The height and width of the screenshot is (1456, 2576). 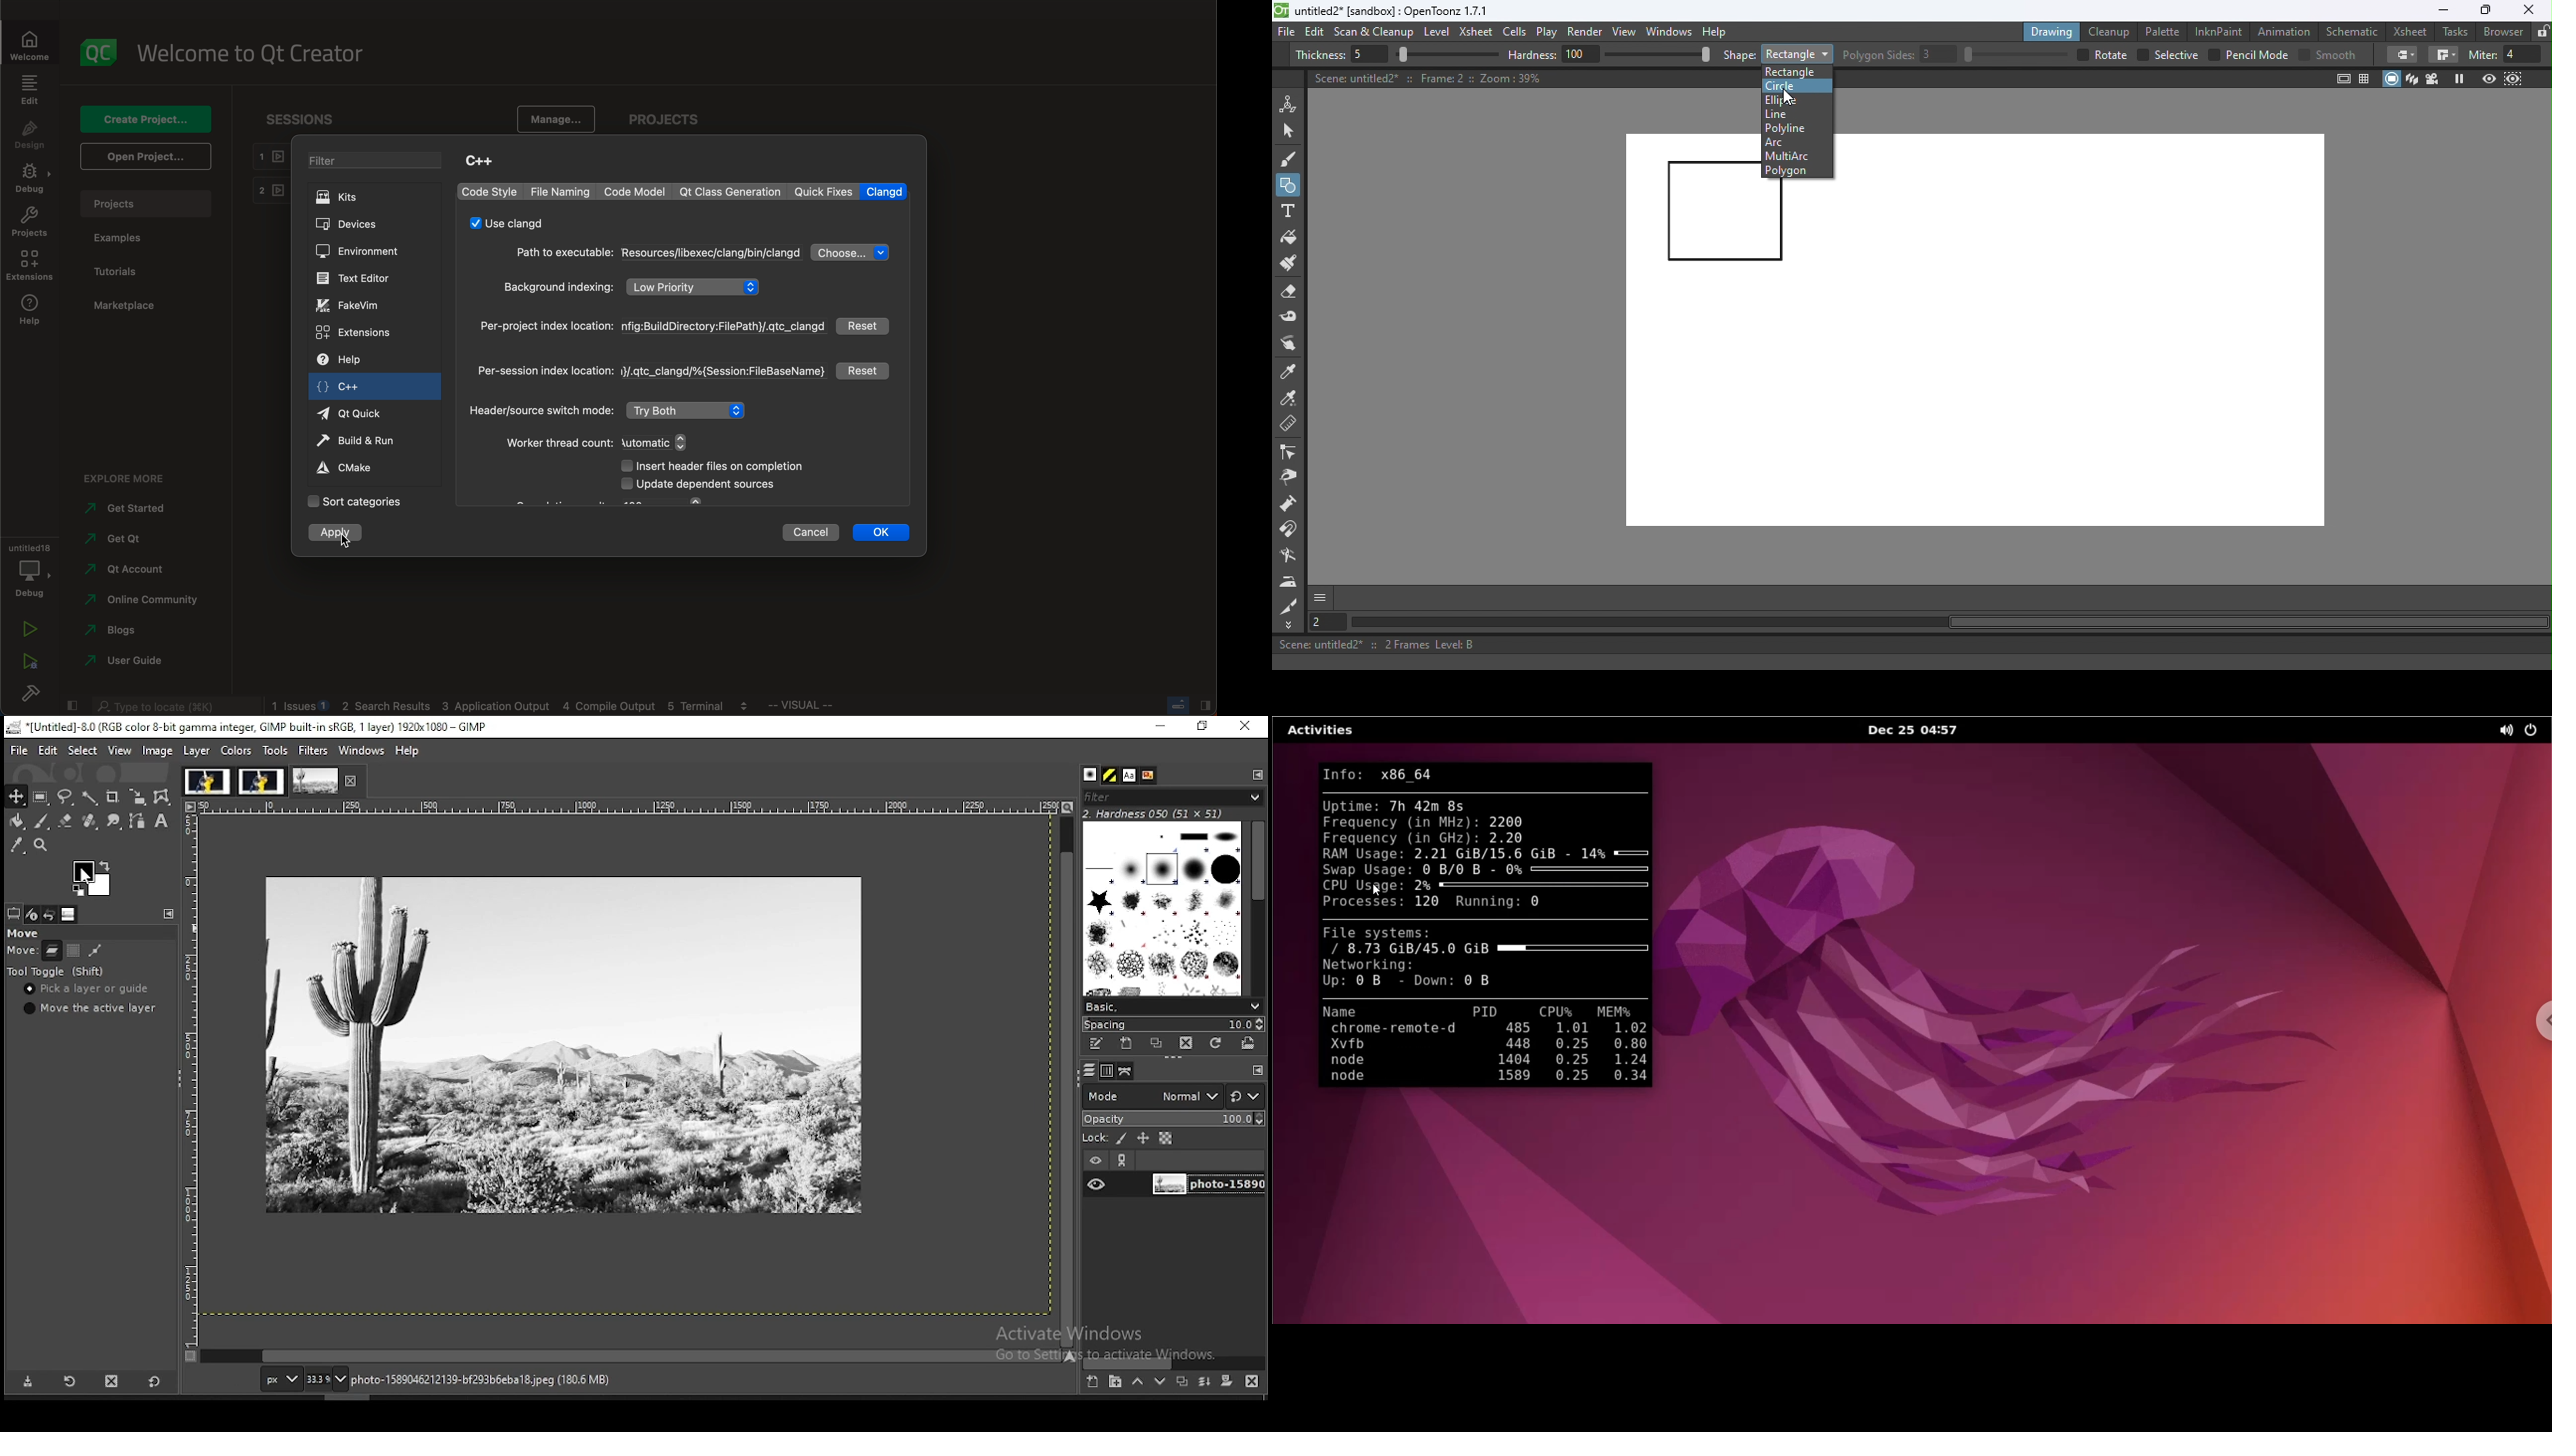 I want to click on welcome, so click(x=262, y=51).